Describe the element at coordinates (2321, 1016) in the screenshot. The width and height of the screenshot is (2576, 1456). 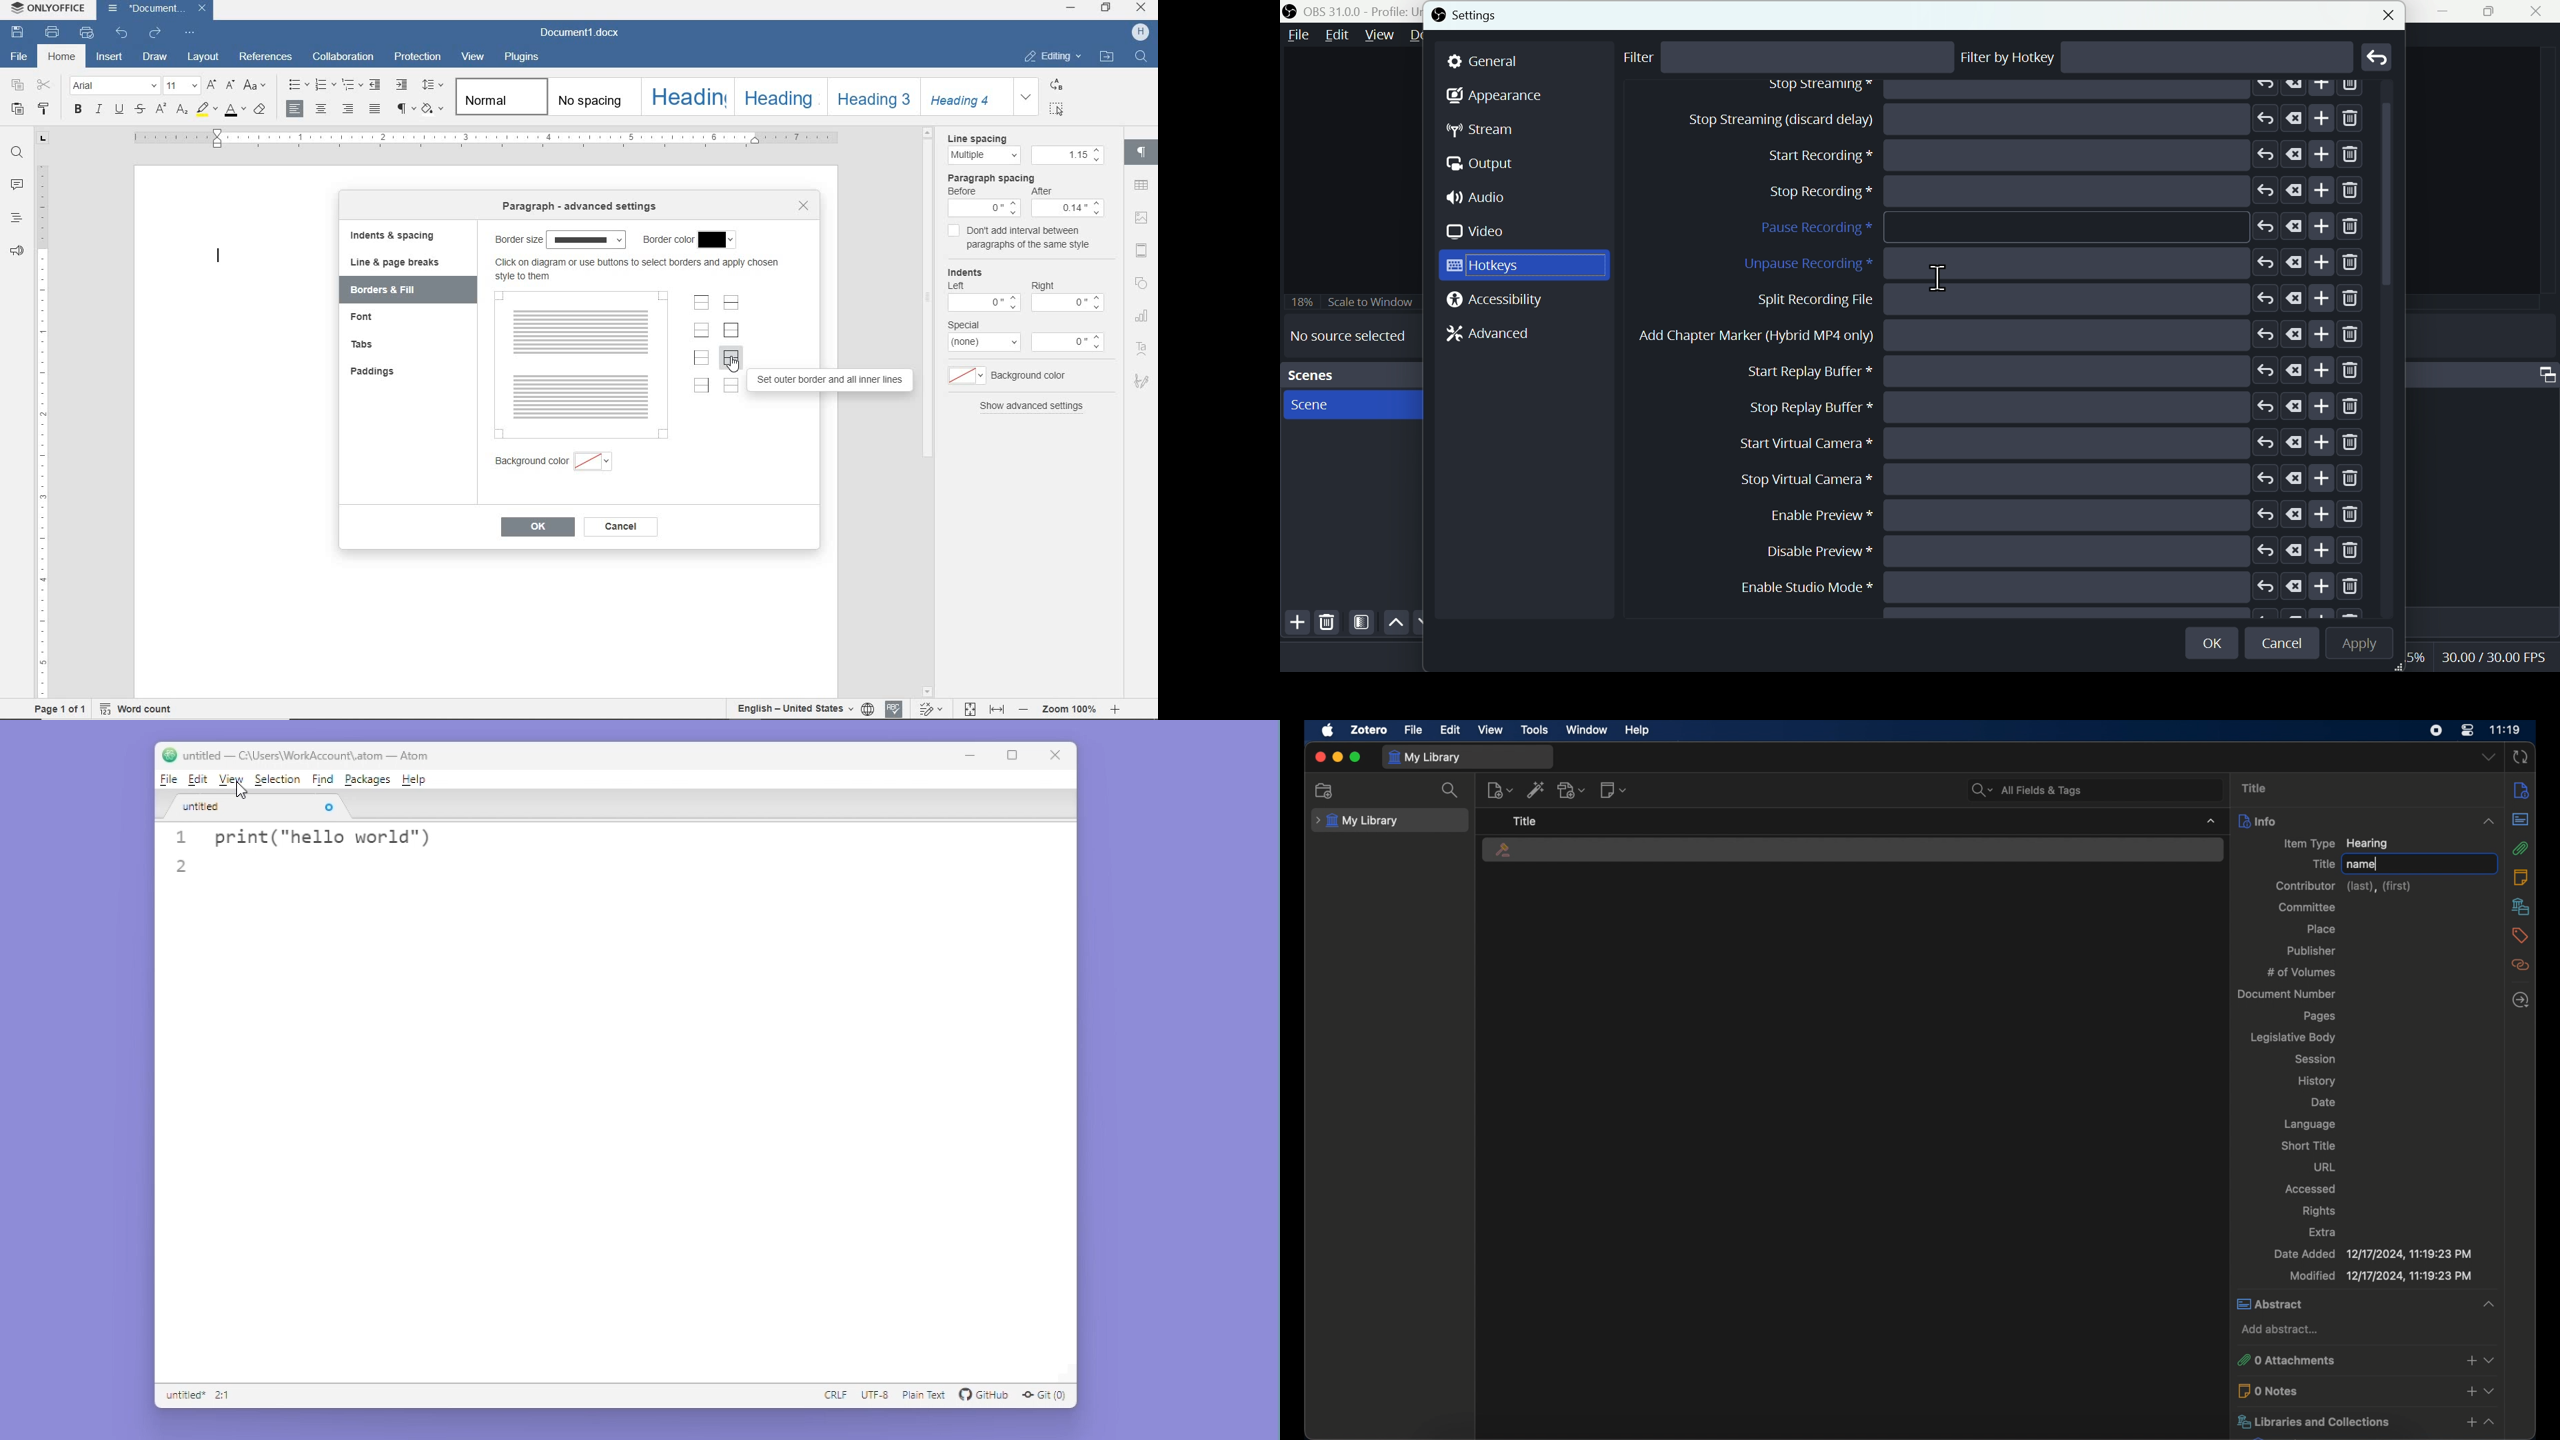
I see `pages` at that location.